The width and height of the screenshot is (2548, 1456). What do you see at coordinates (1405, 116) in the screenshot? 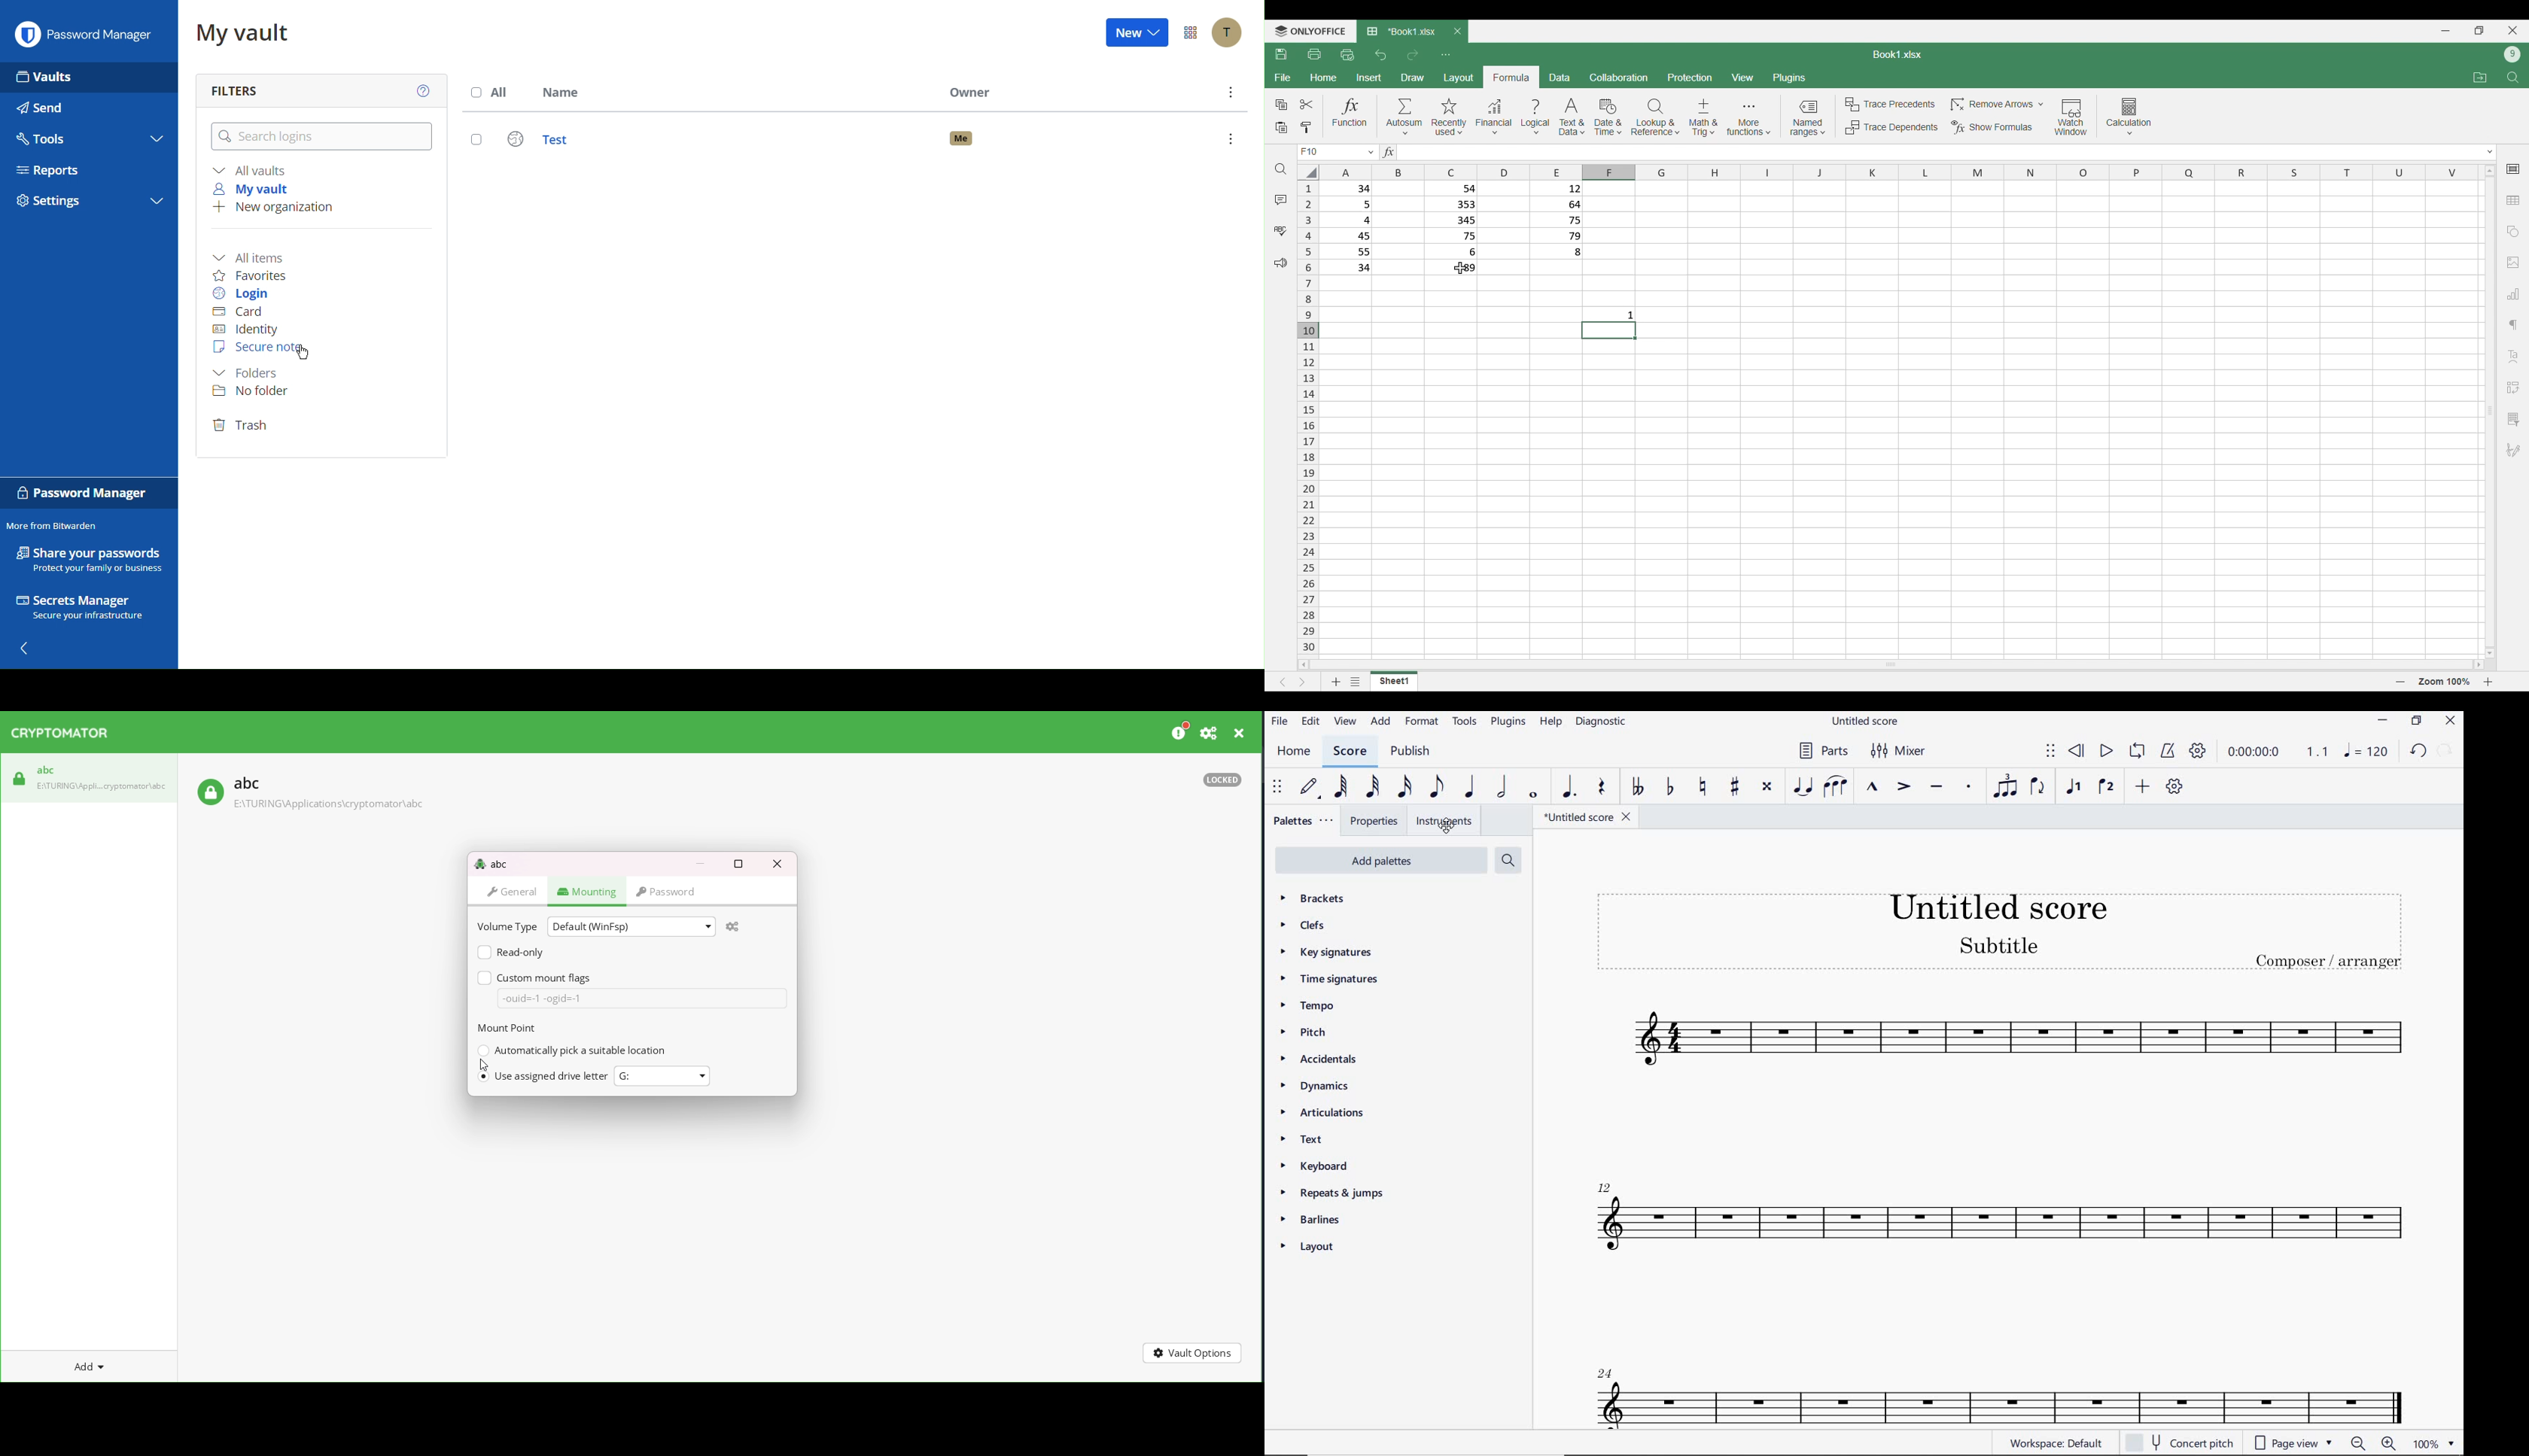
I see `Autosum` at bounding box center [1405, 116].